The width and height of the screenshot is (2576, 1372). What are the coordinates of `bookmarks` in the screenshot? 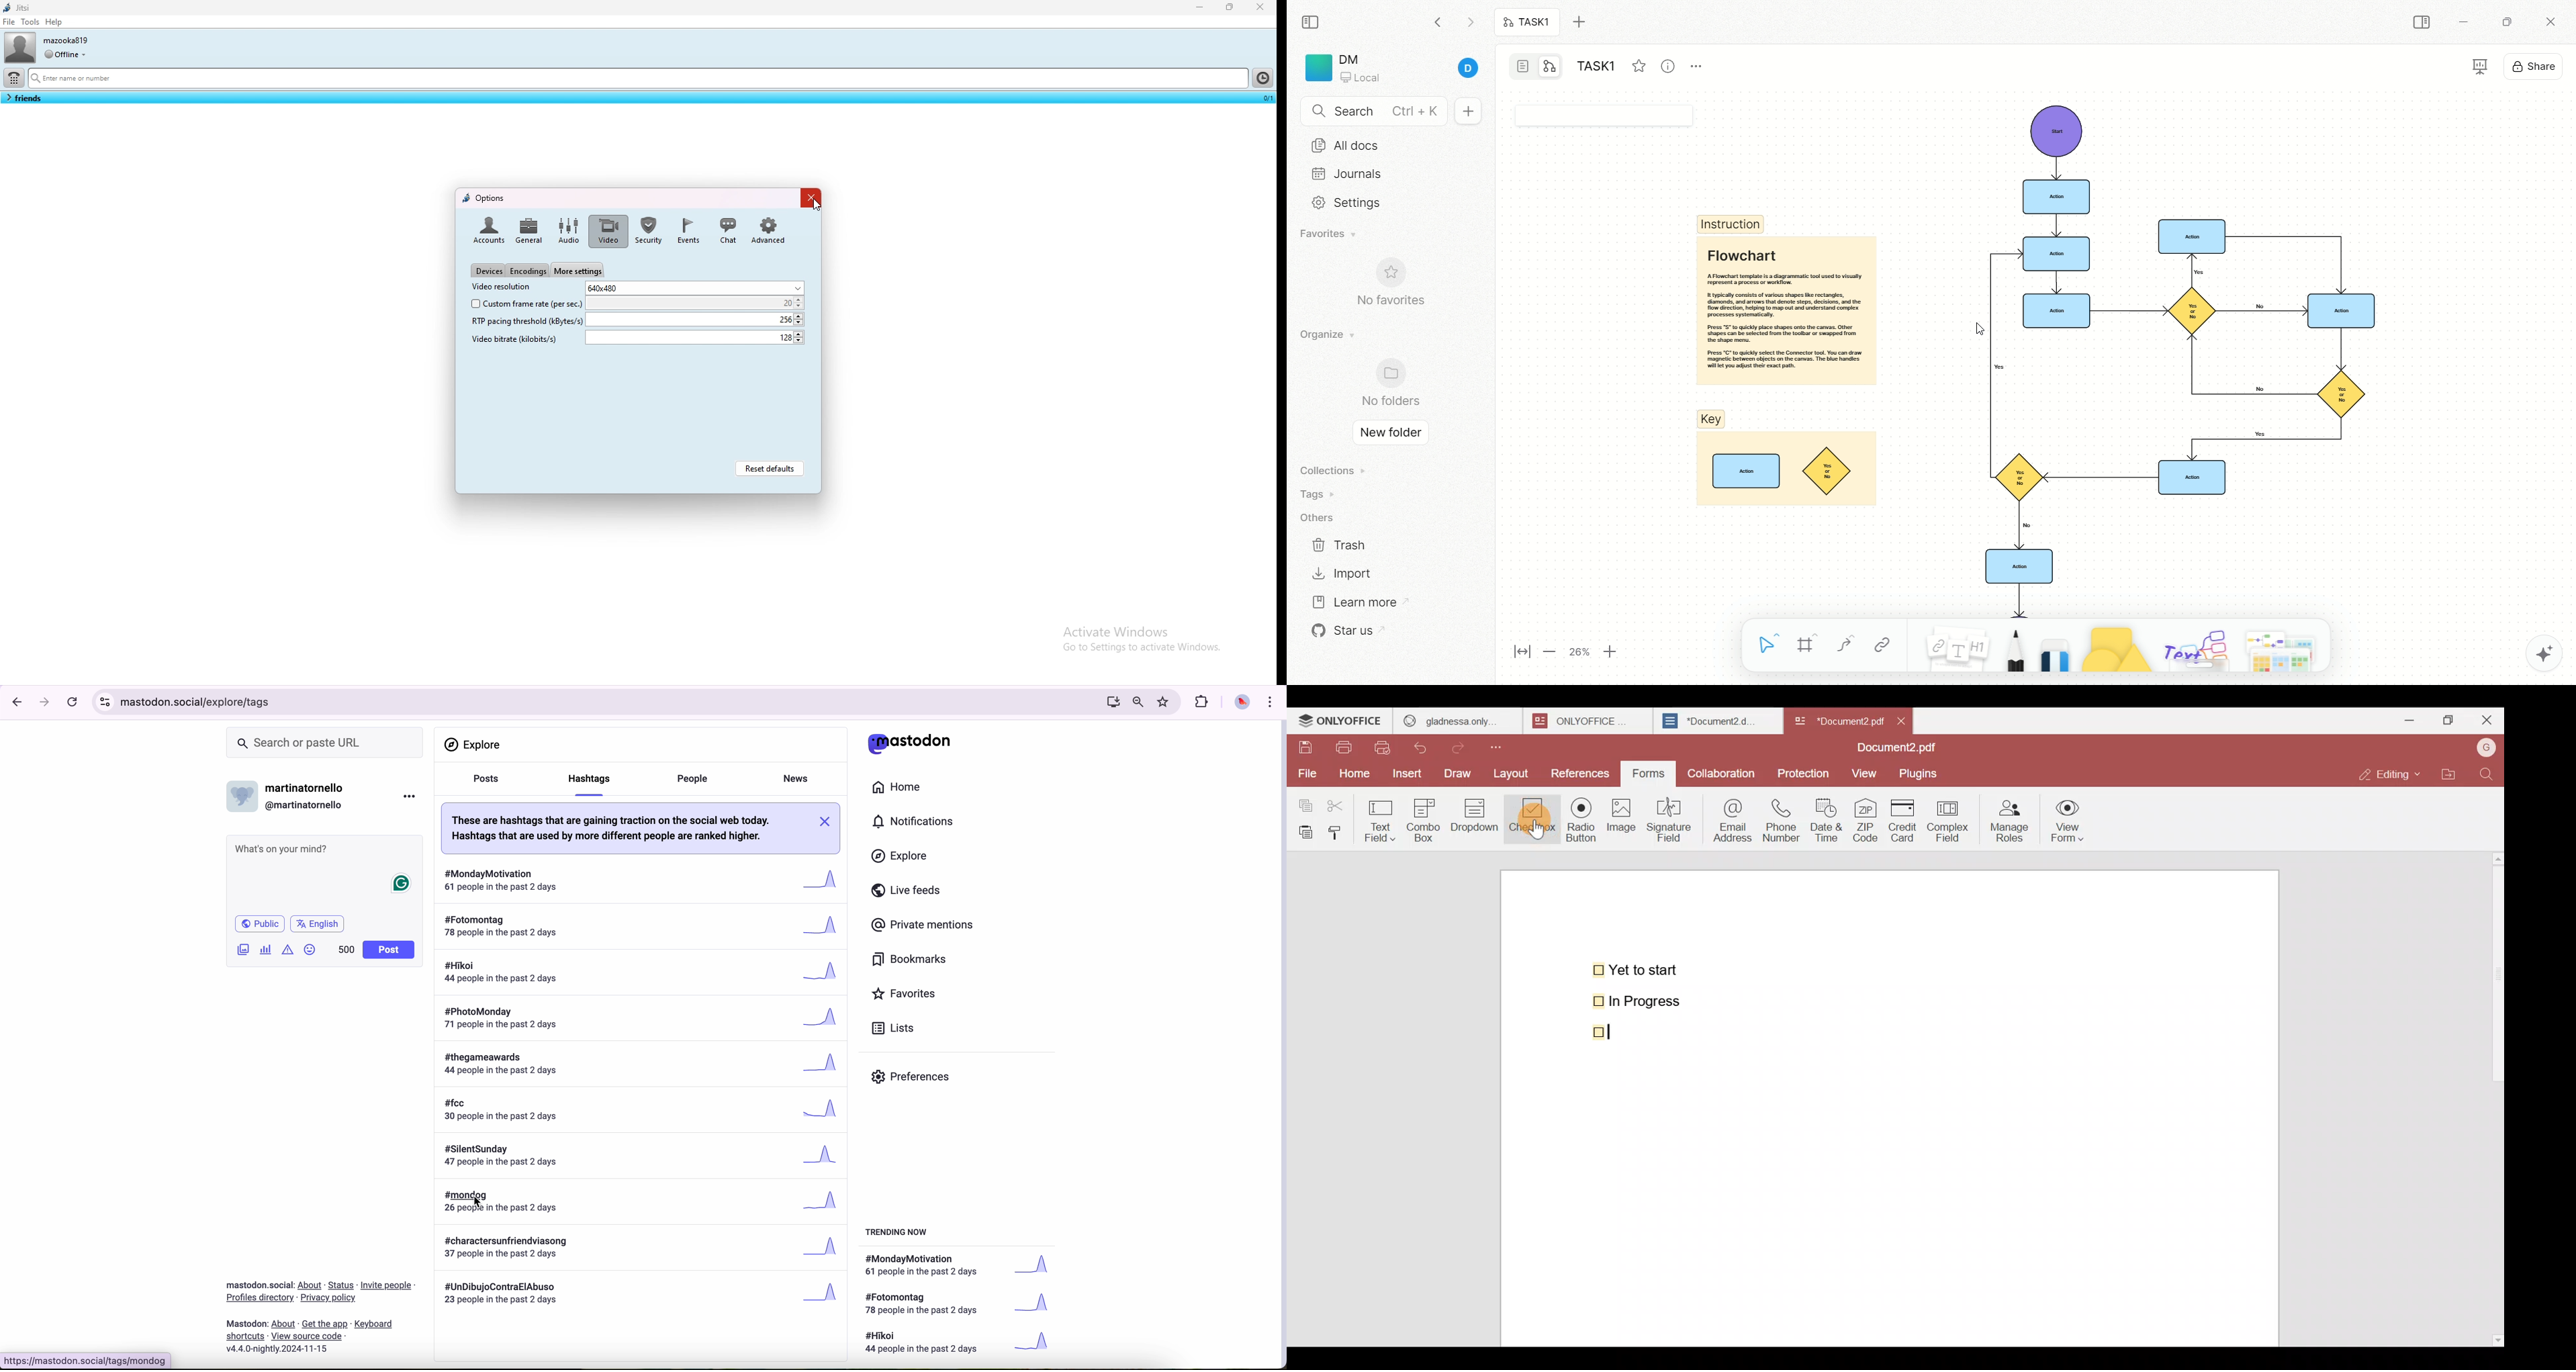 It's located at (911, 960).